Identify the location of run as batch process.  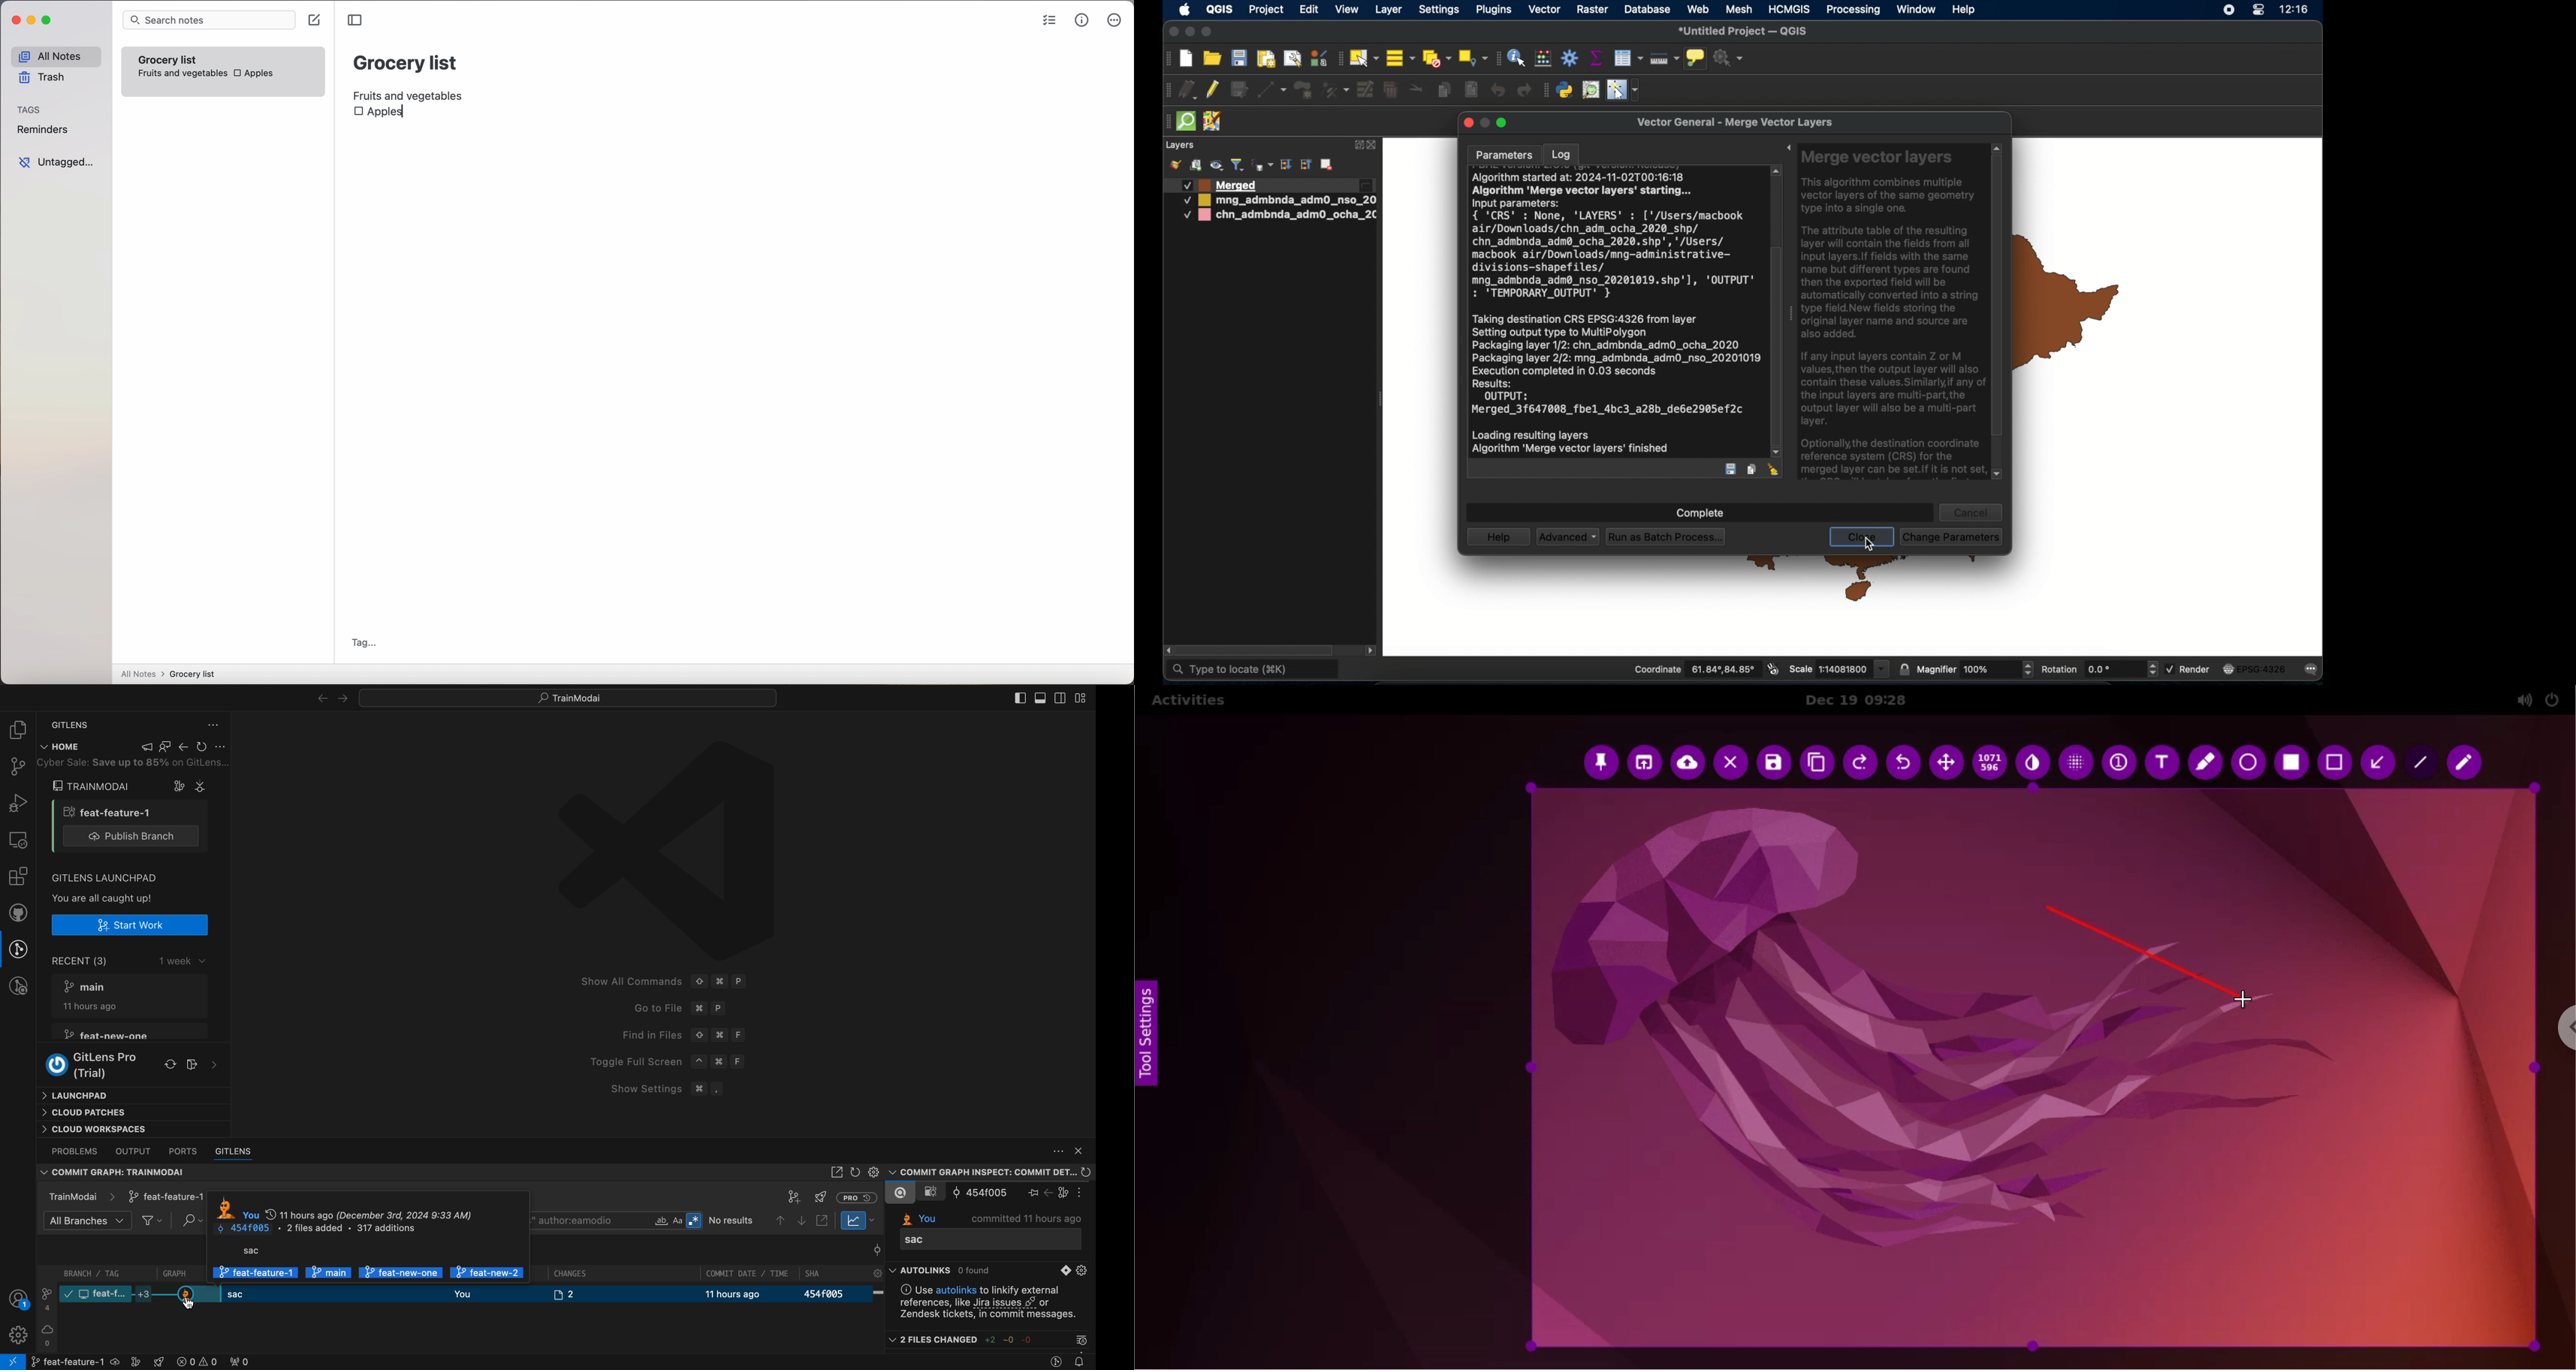
(1667, 538).